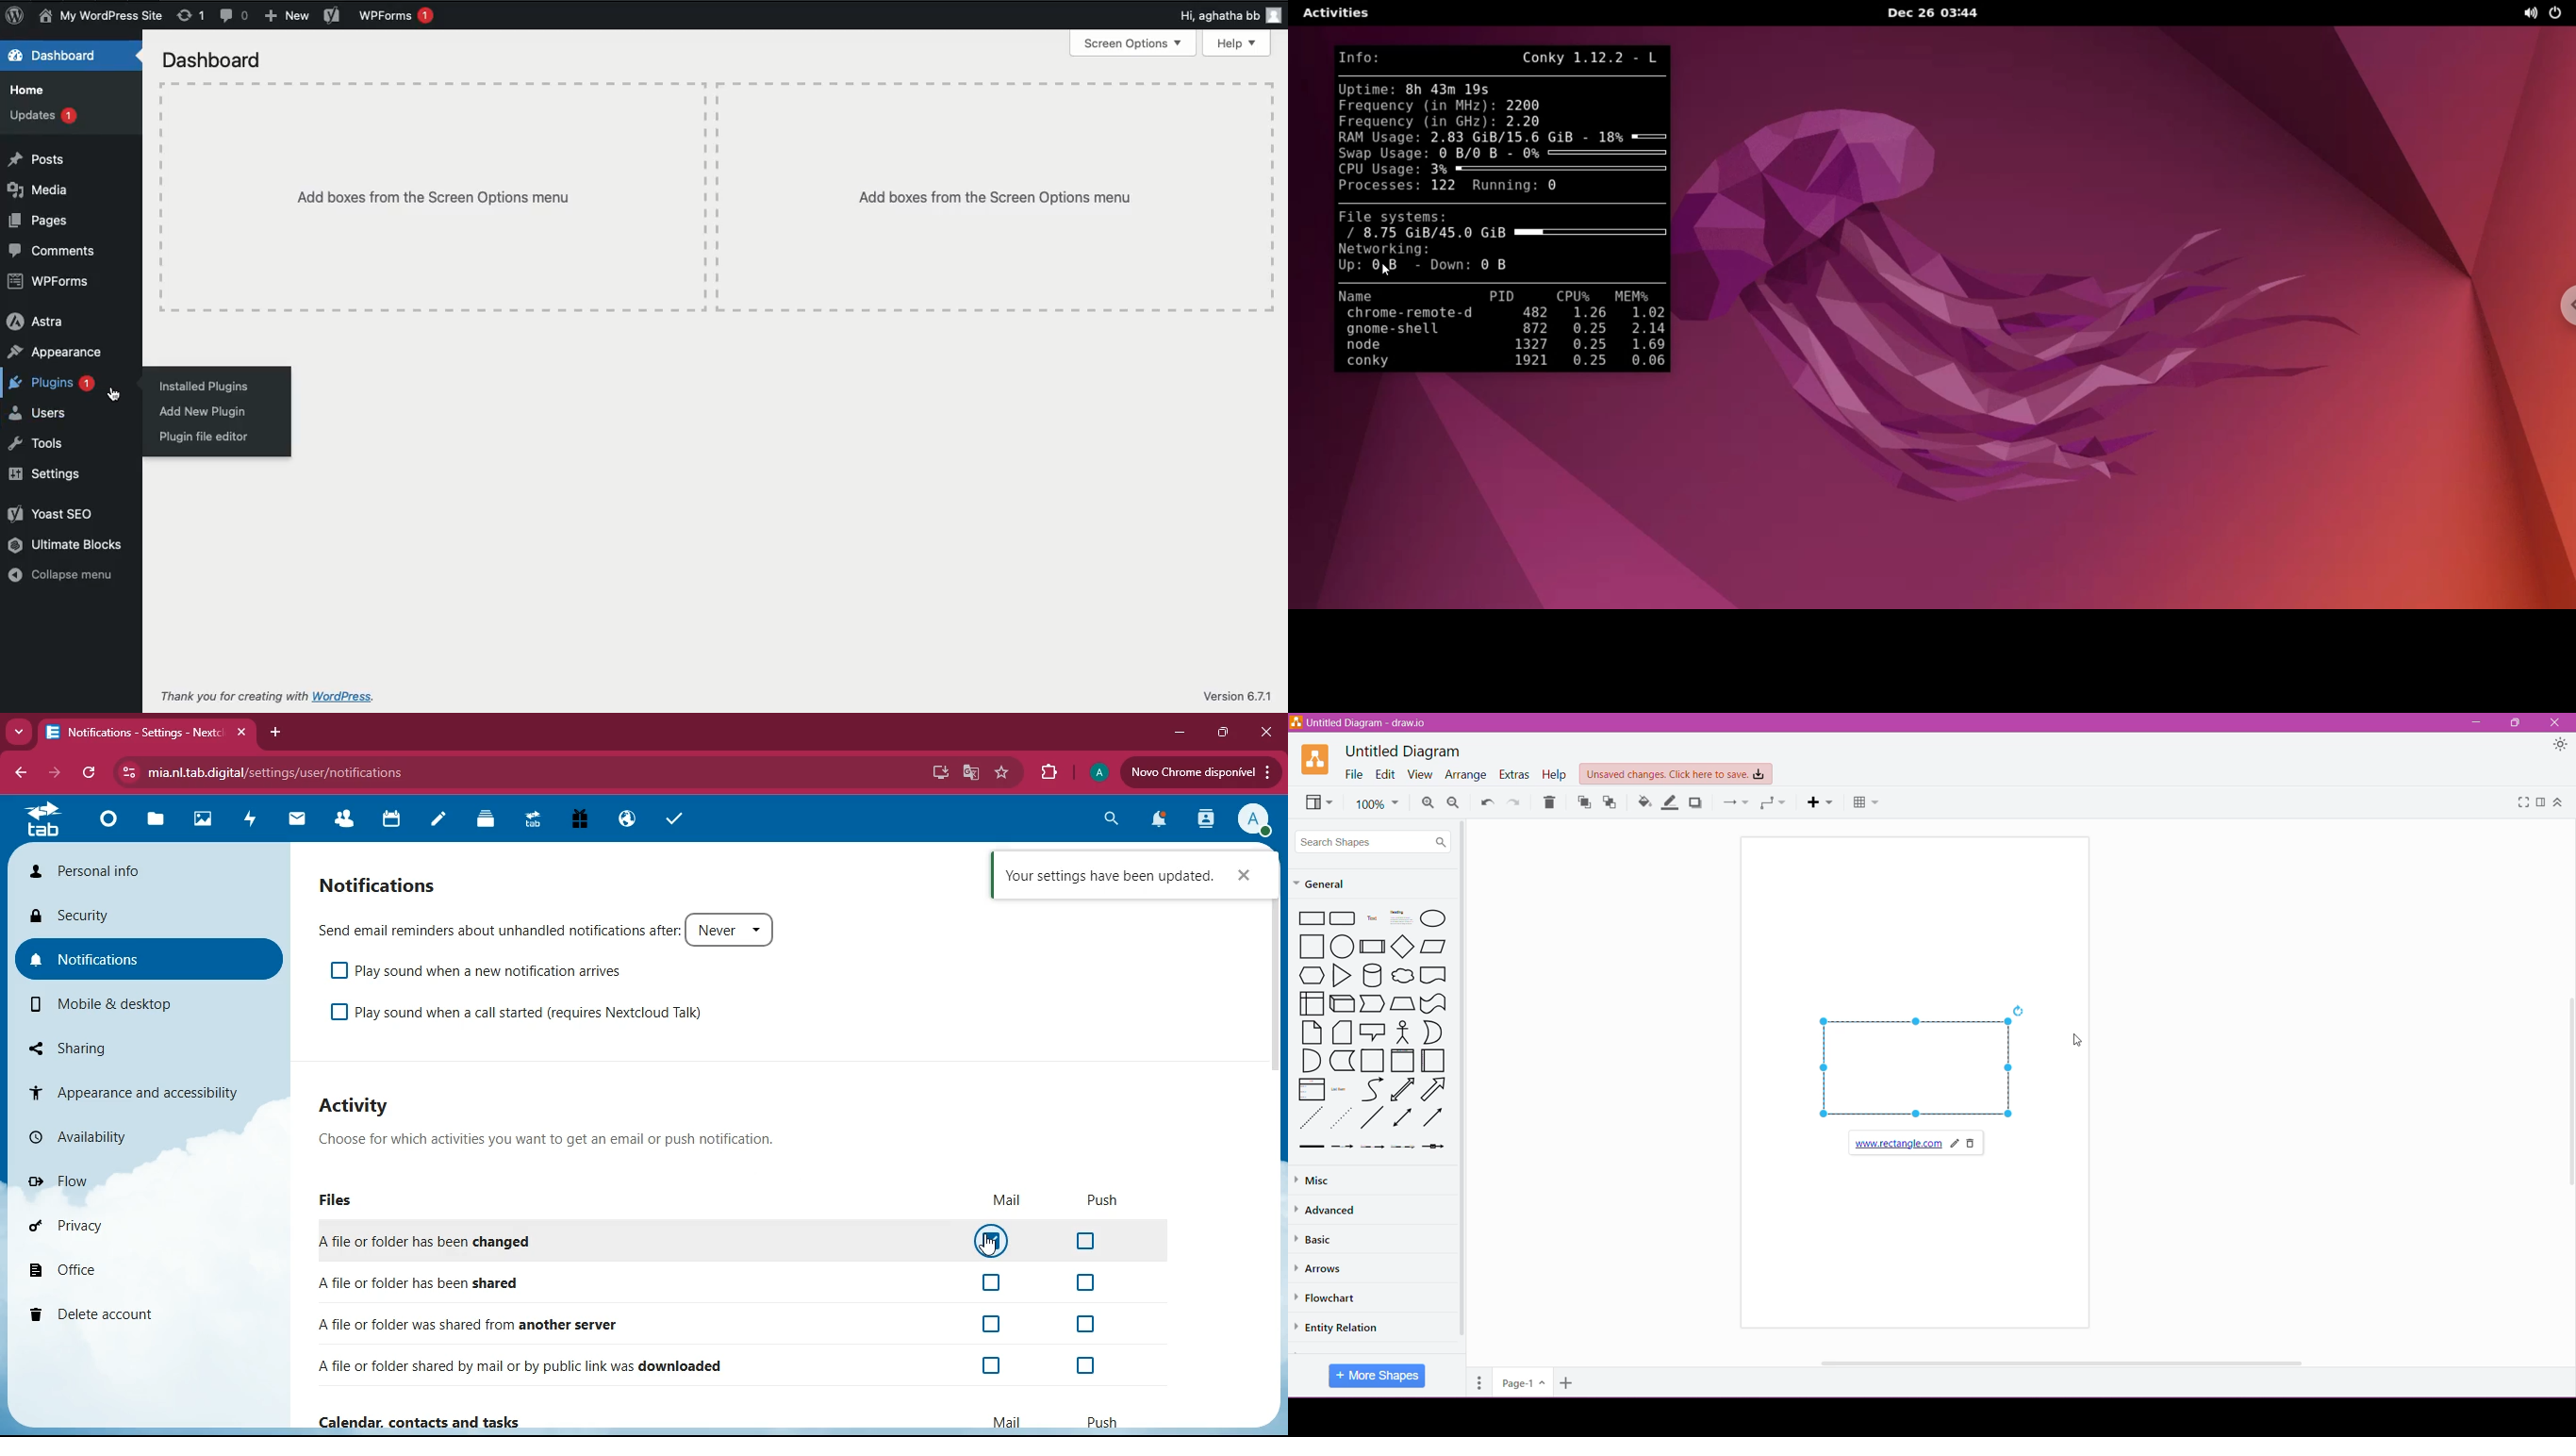 This screenshot has height=1456, width=2576. I want to click on Add boxes from the Screen options menu, so click(998, 195).